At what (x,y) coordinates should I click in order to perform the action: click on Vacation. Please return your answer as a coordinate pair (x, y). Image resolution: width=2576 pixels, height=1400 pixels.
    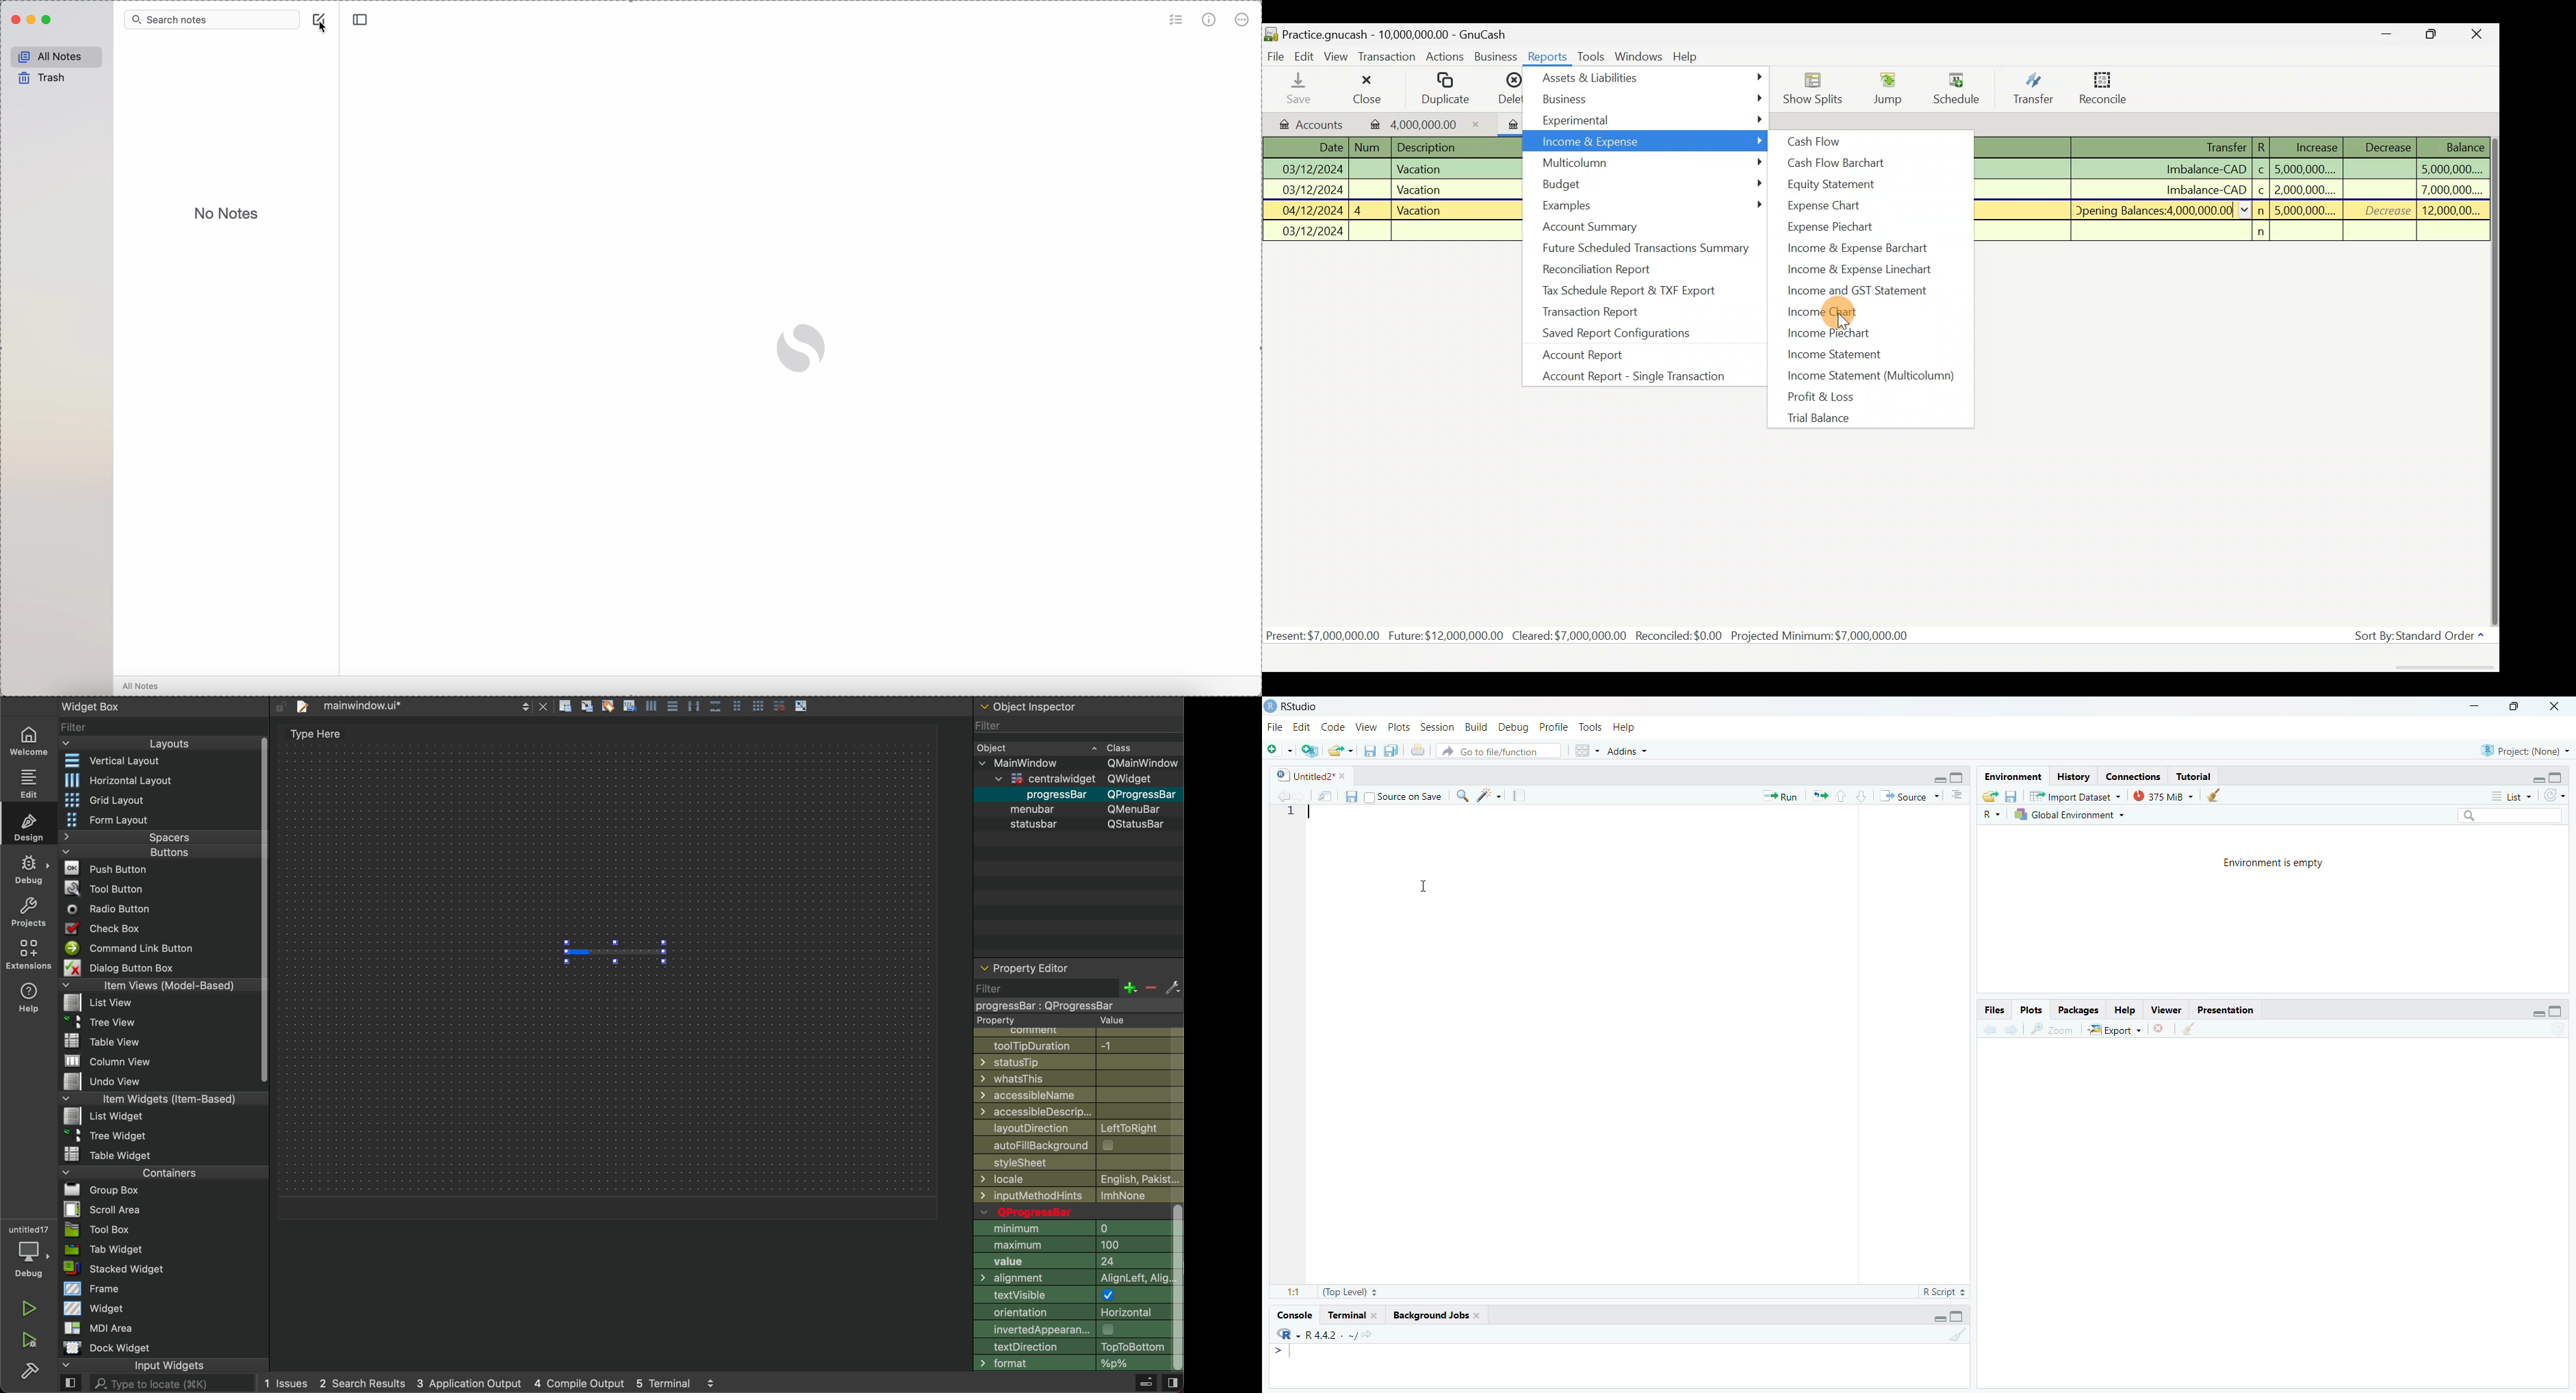
    Looking at the image, I should click on (1419, 210).